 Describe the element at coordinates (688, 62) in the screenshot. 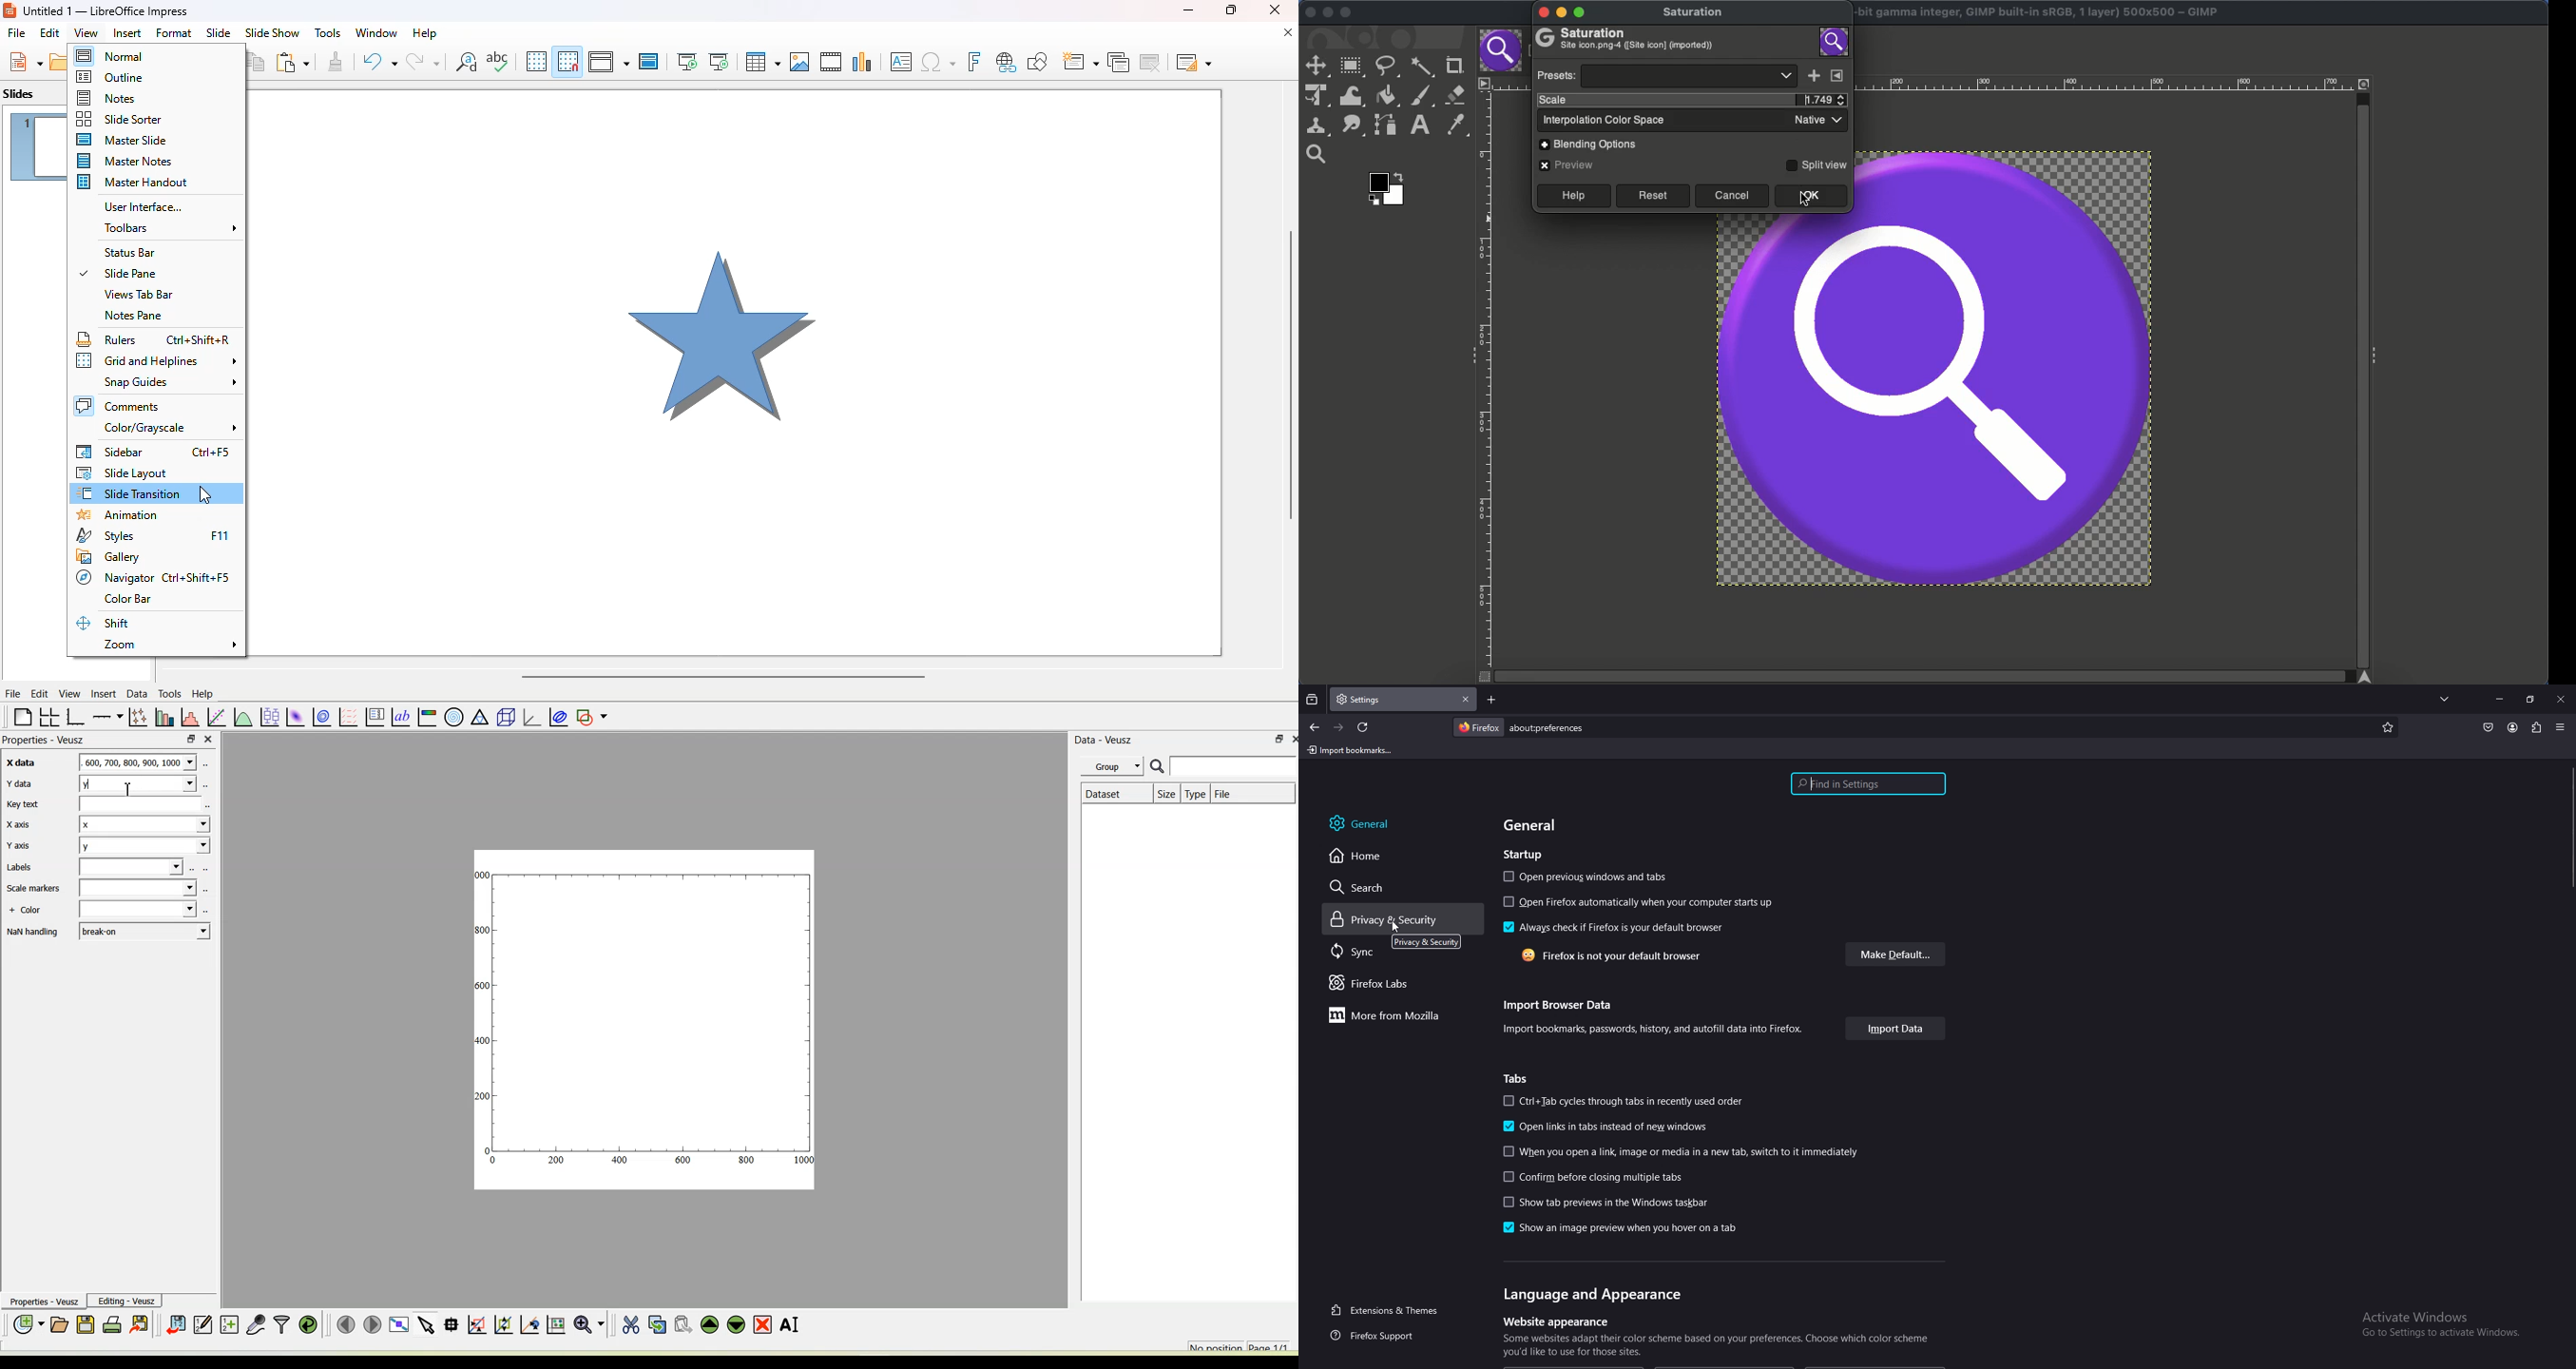

I see `start from first slide` at that location.